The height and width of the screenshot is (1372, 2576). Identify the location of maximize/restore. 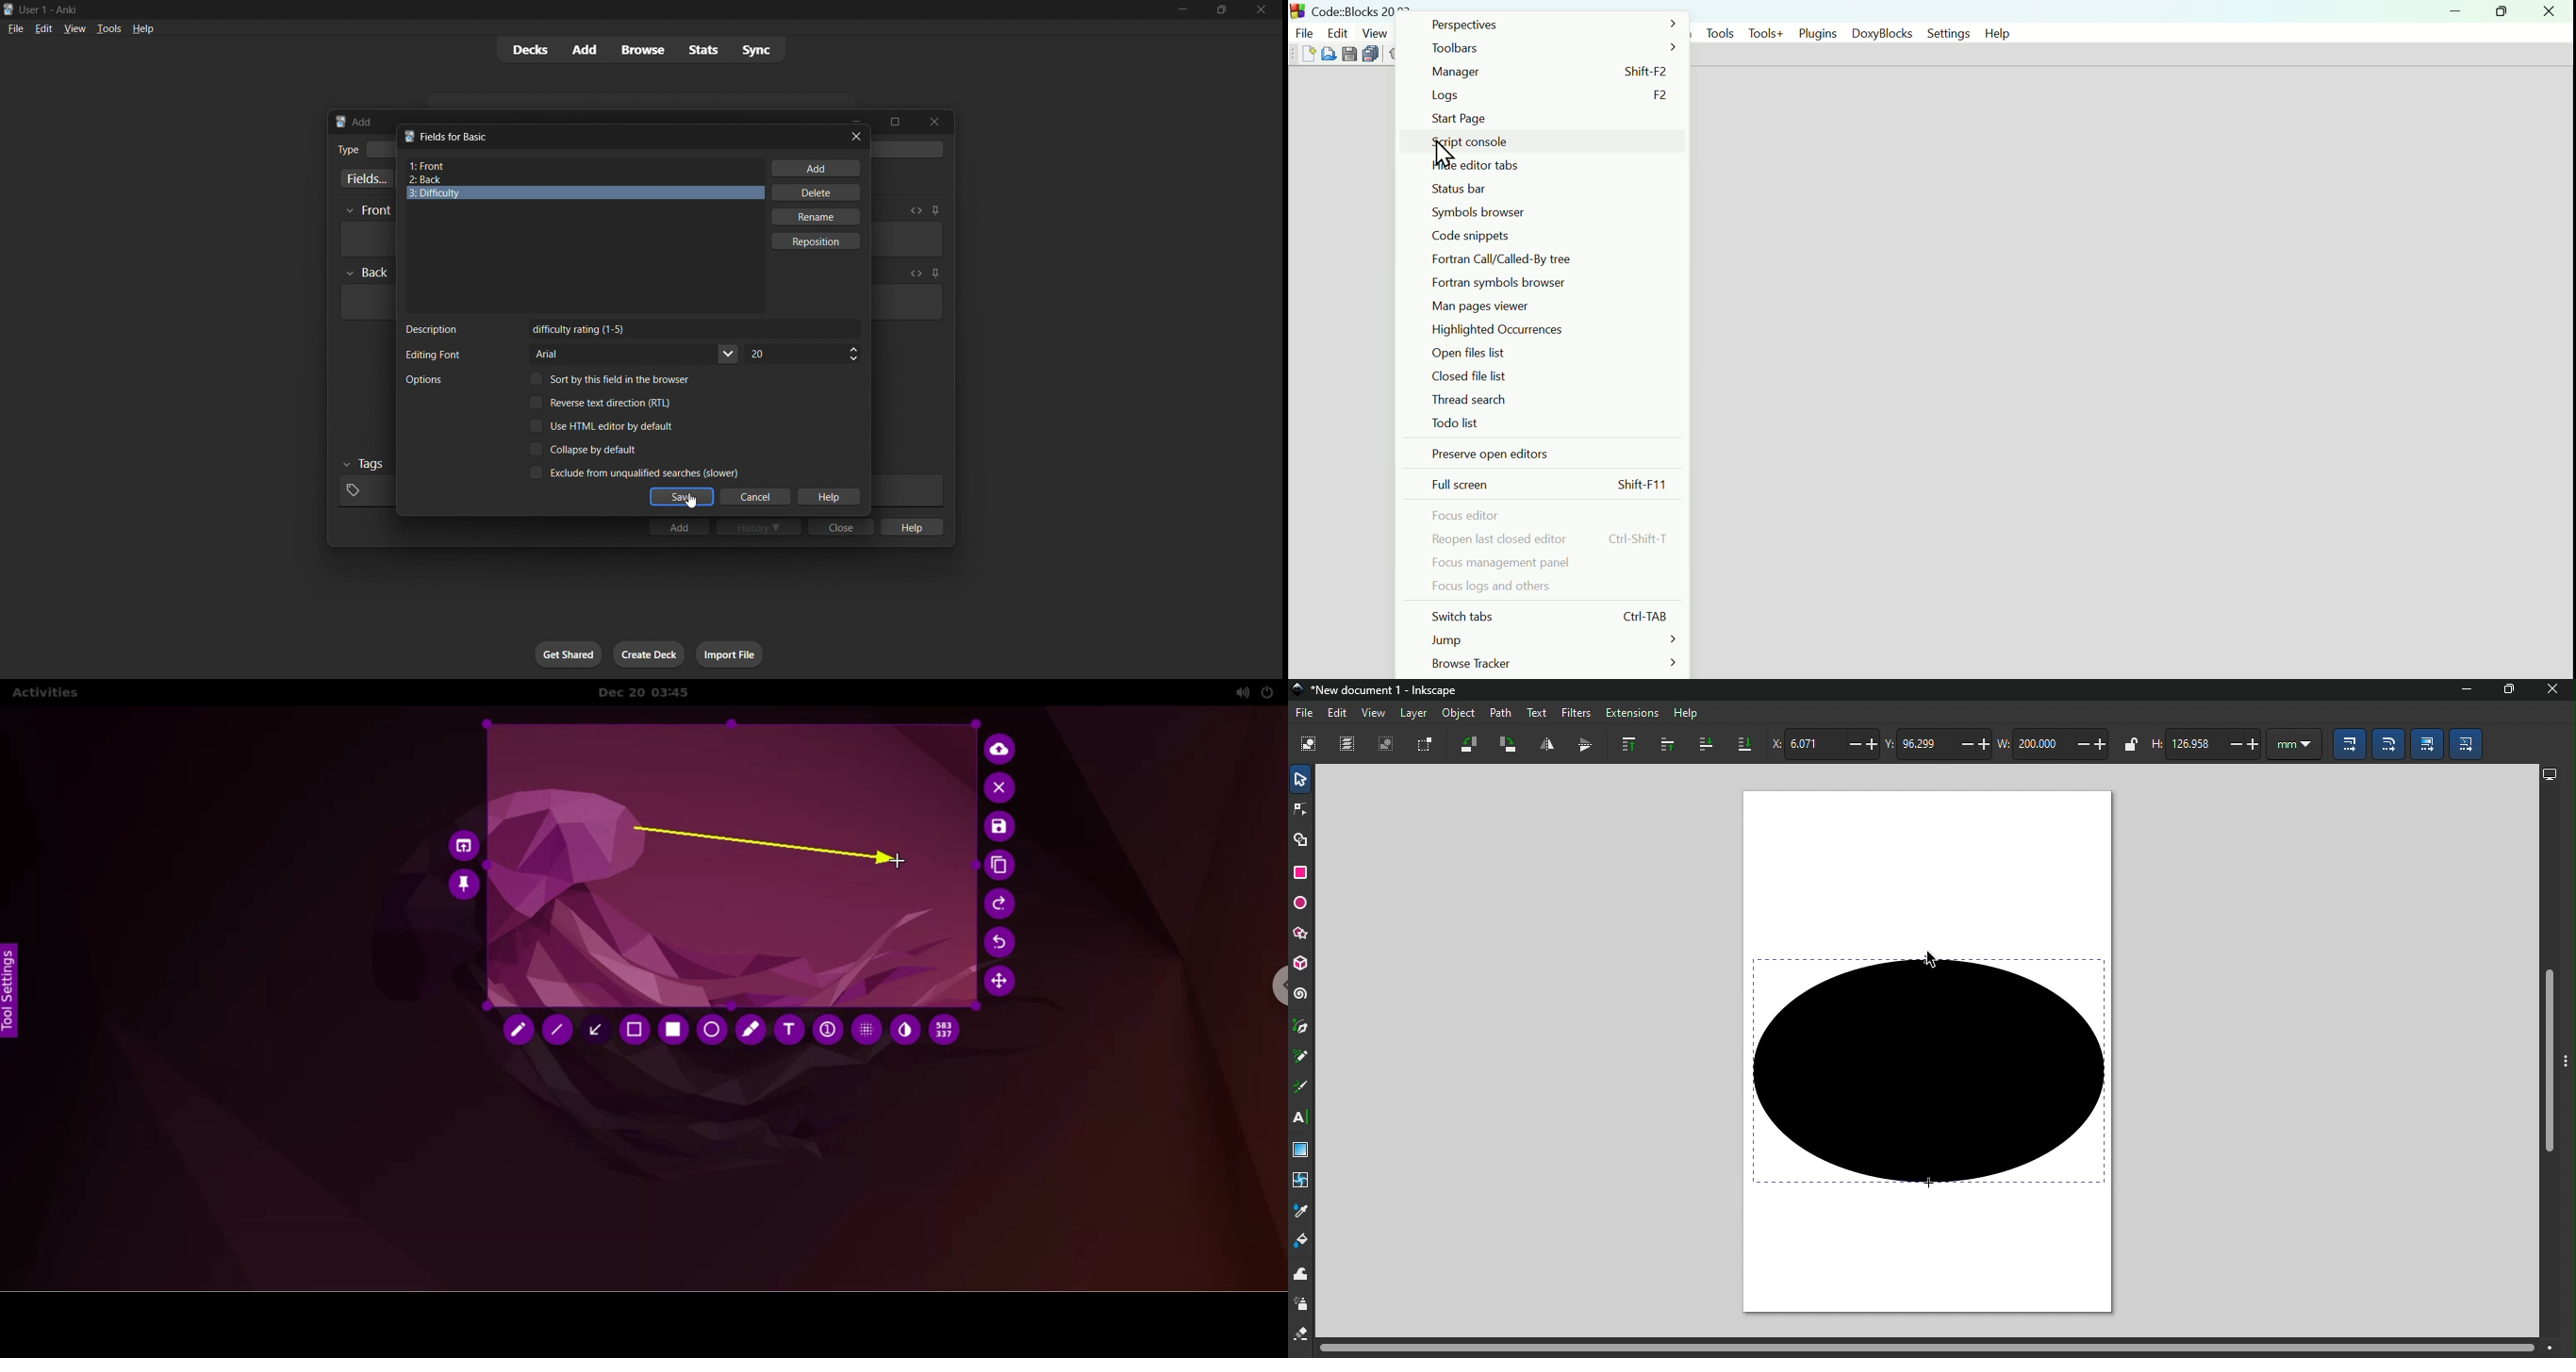
(1222, 10).